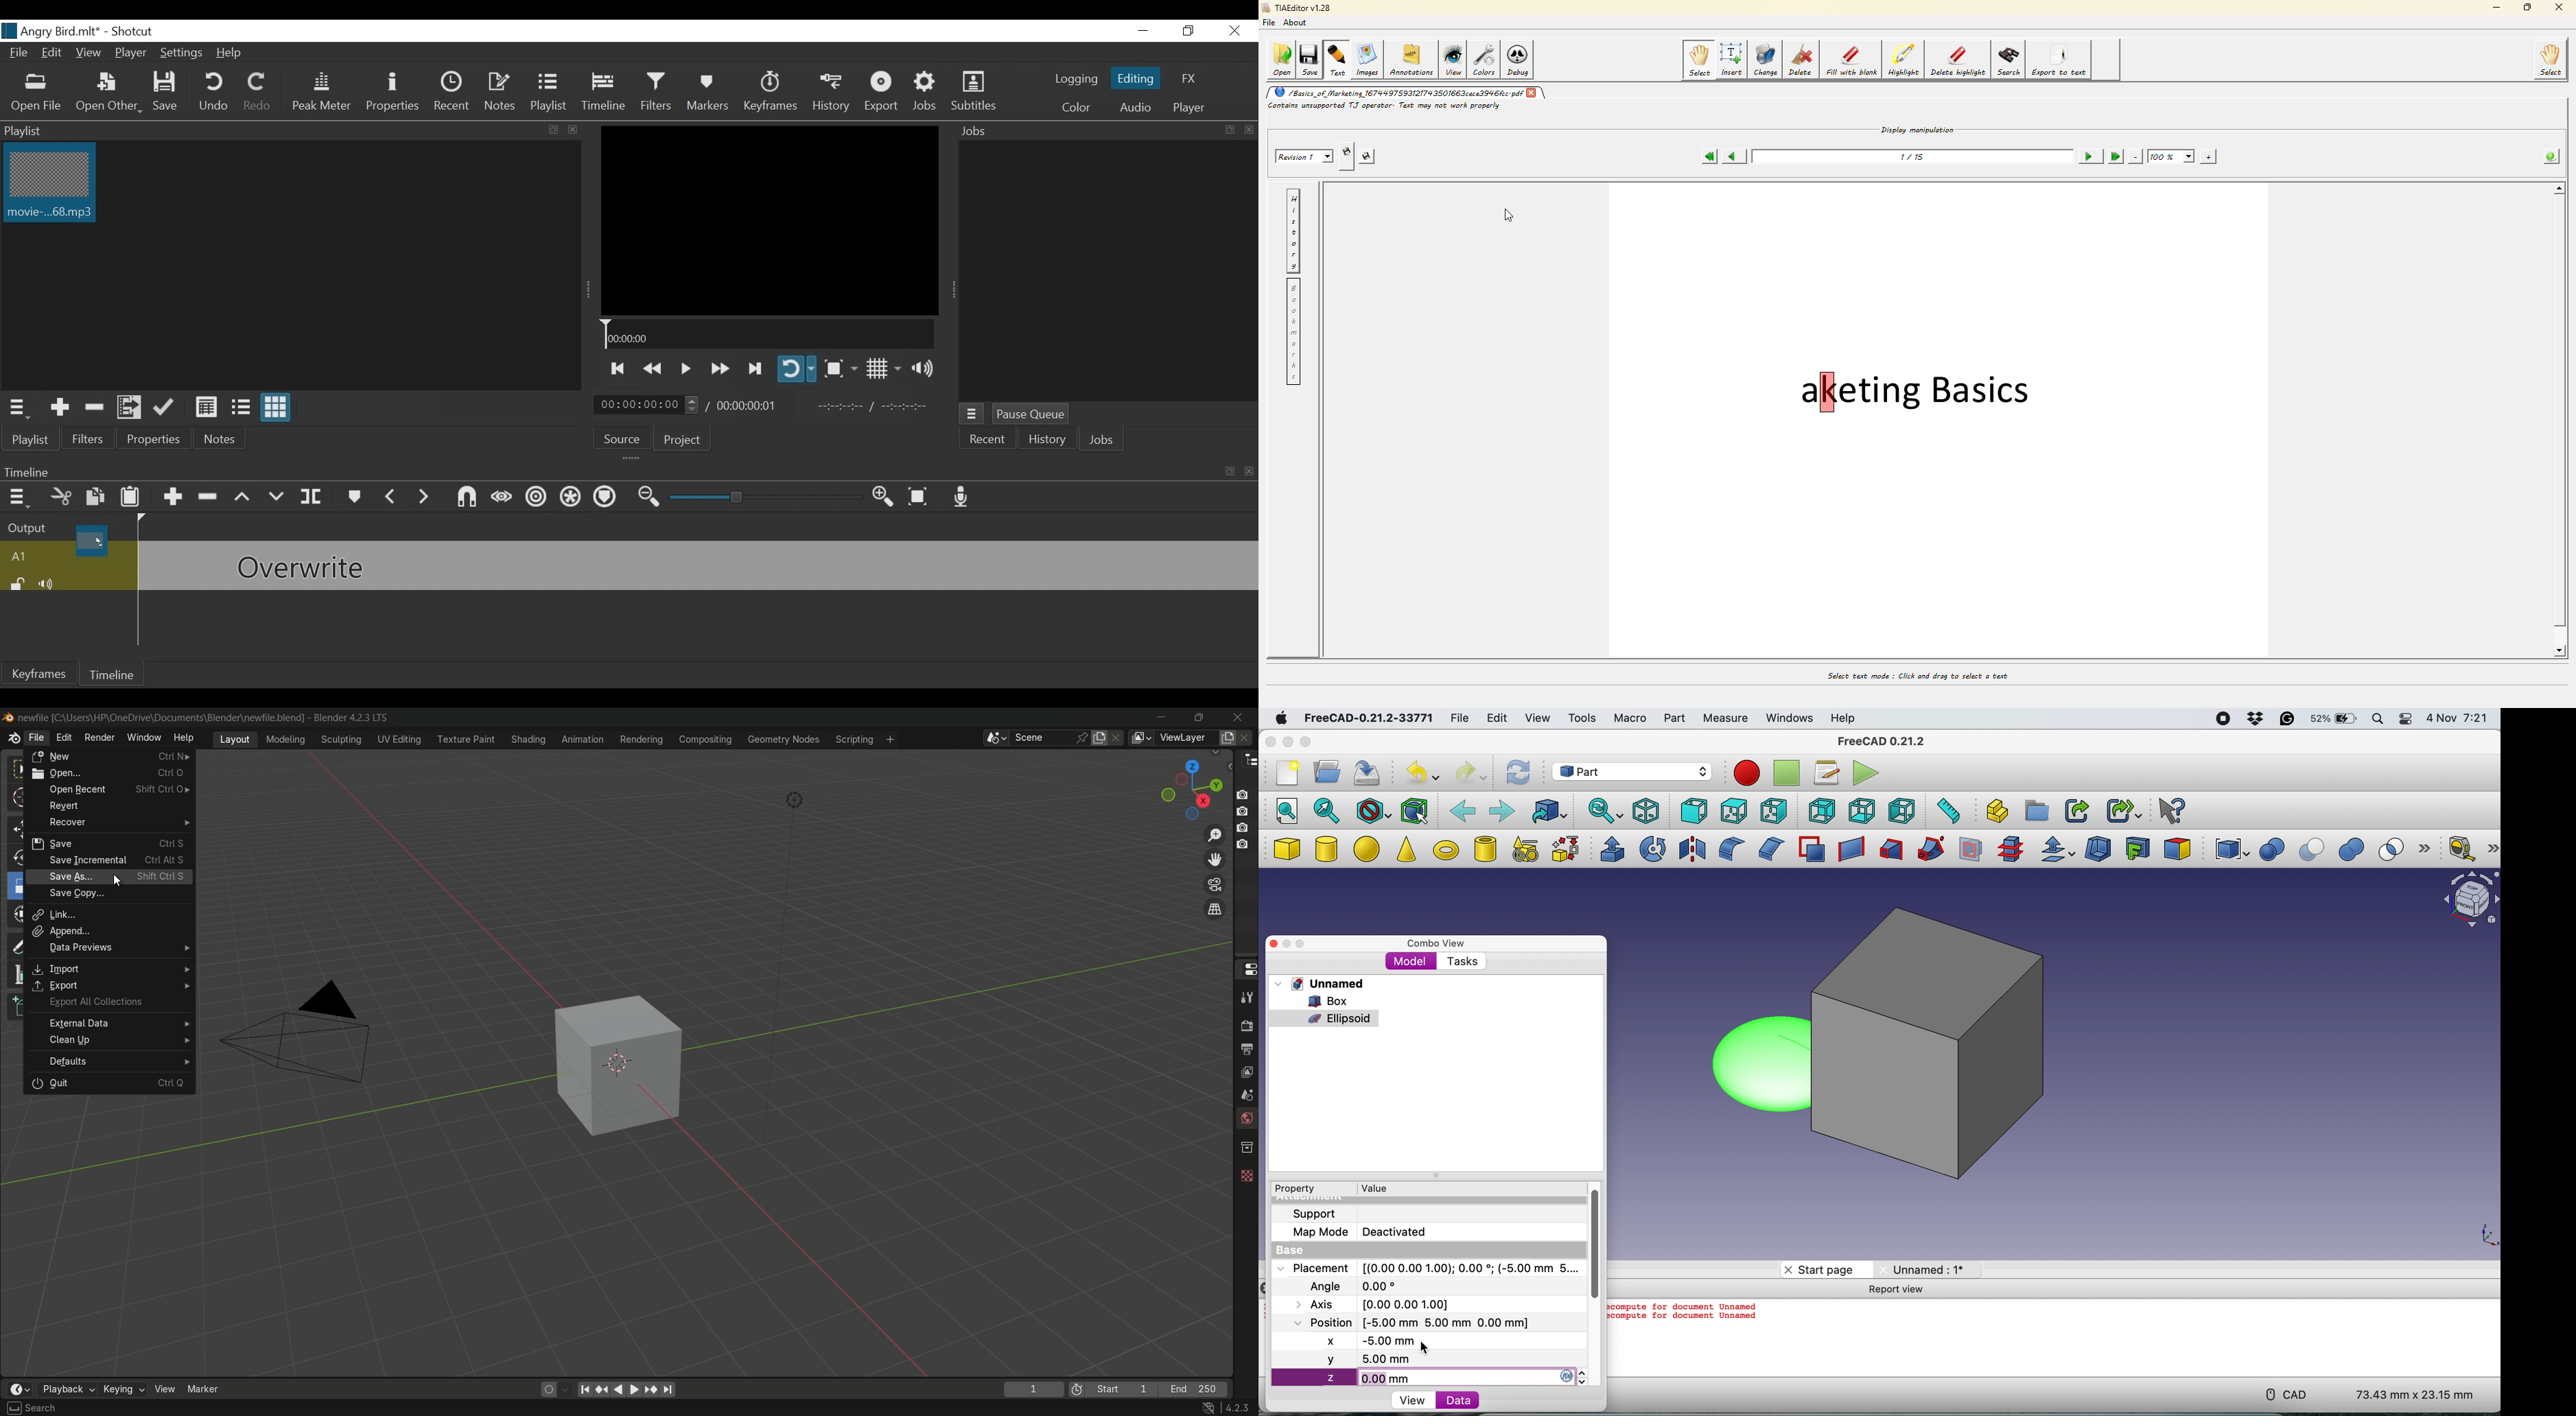  I want to click on outliner, so click(1247, 759).